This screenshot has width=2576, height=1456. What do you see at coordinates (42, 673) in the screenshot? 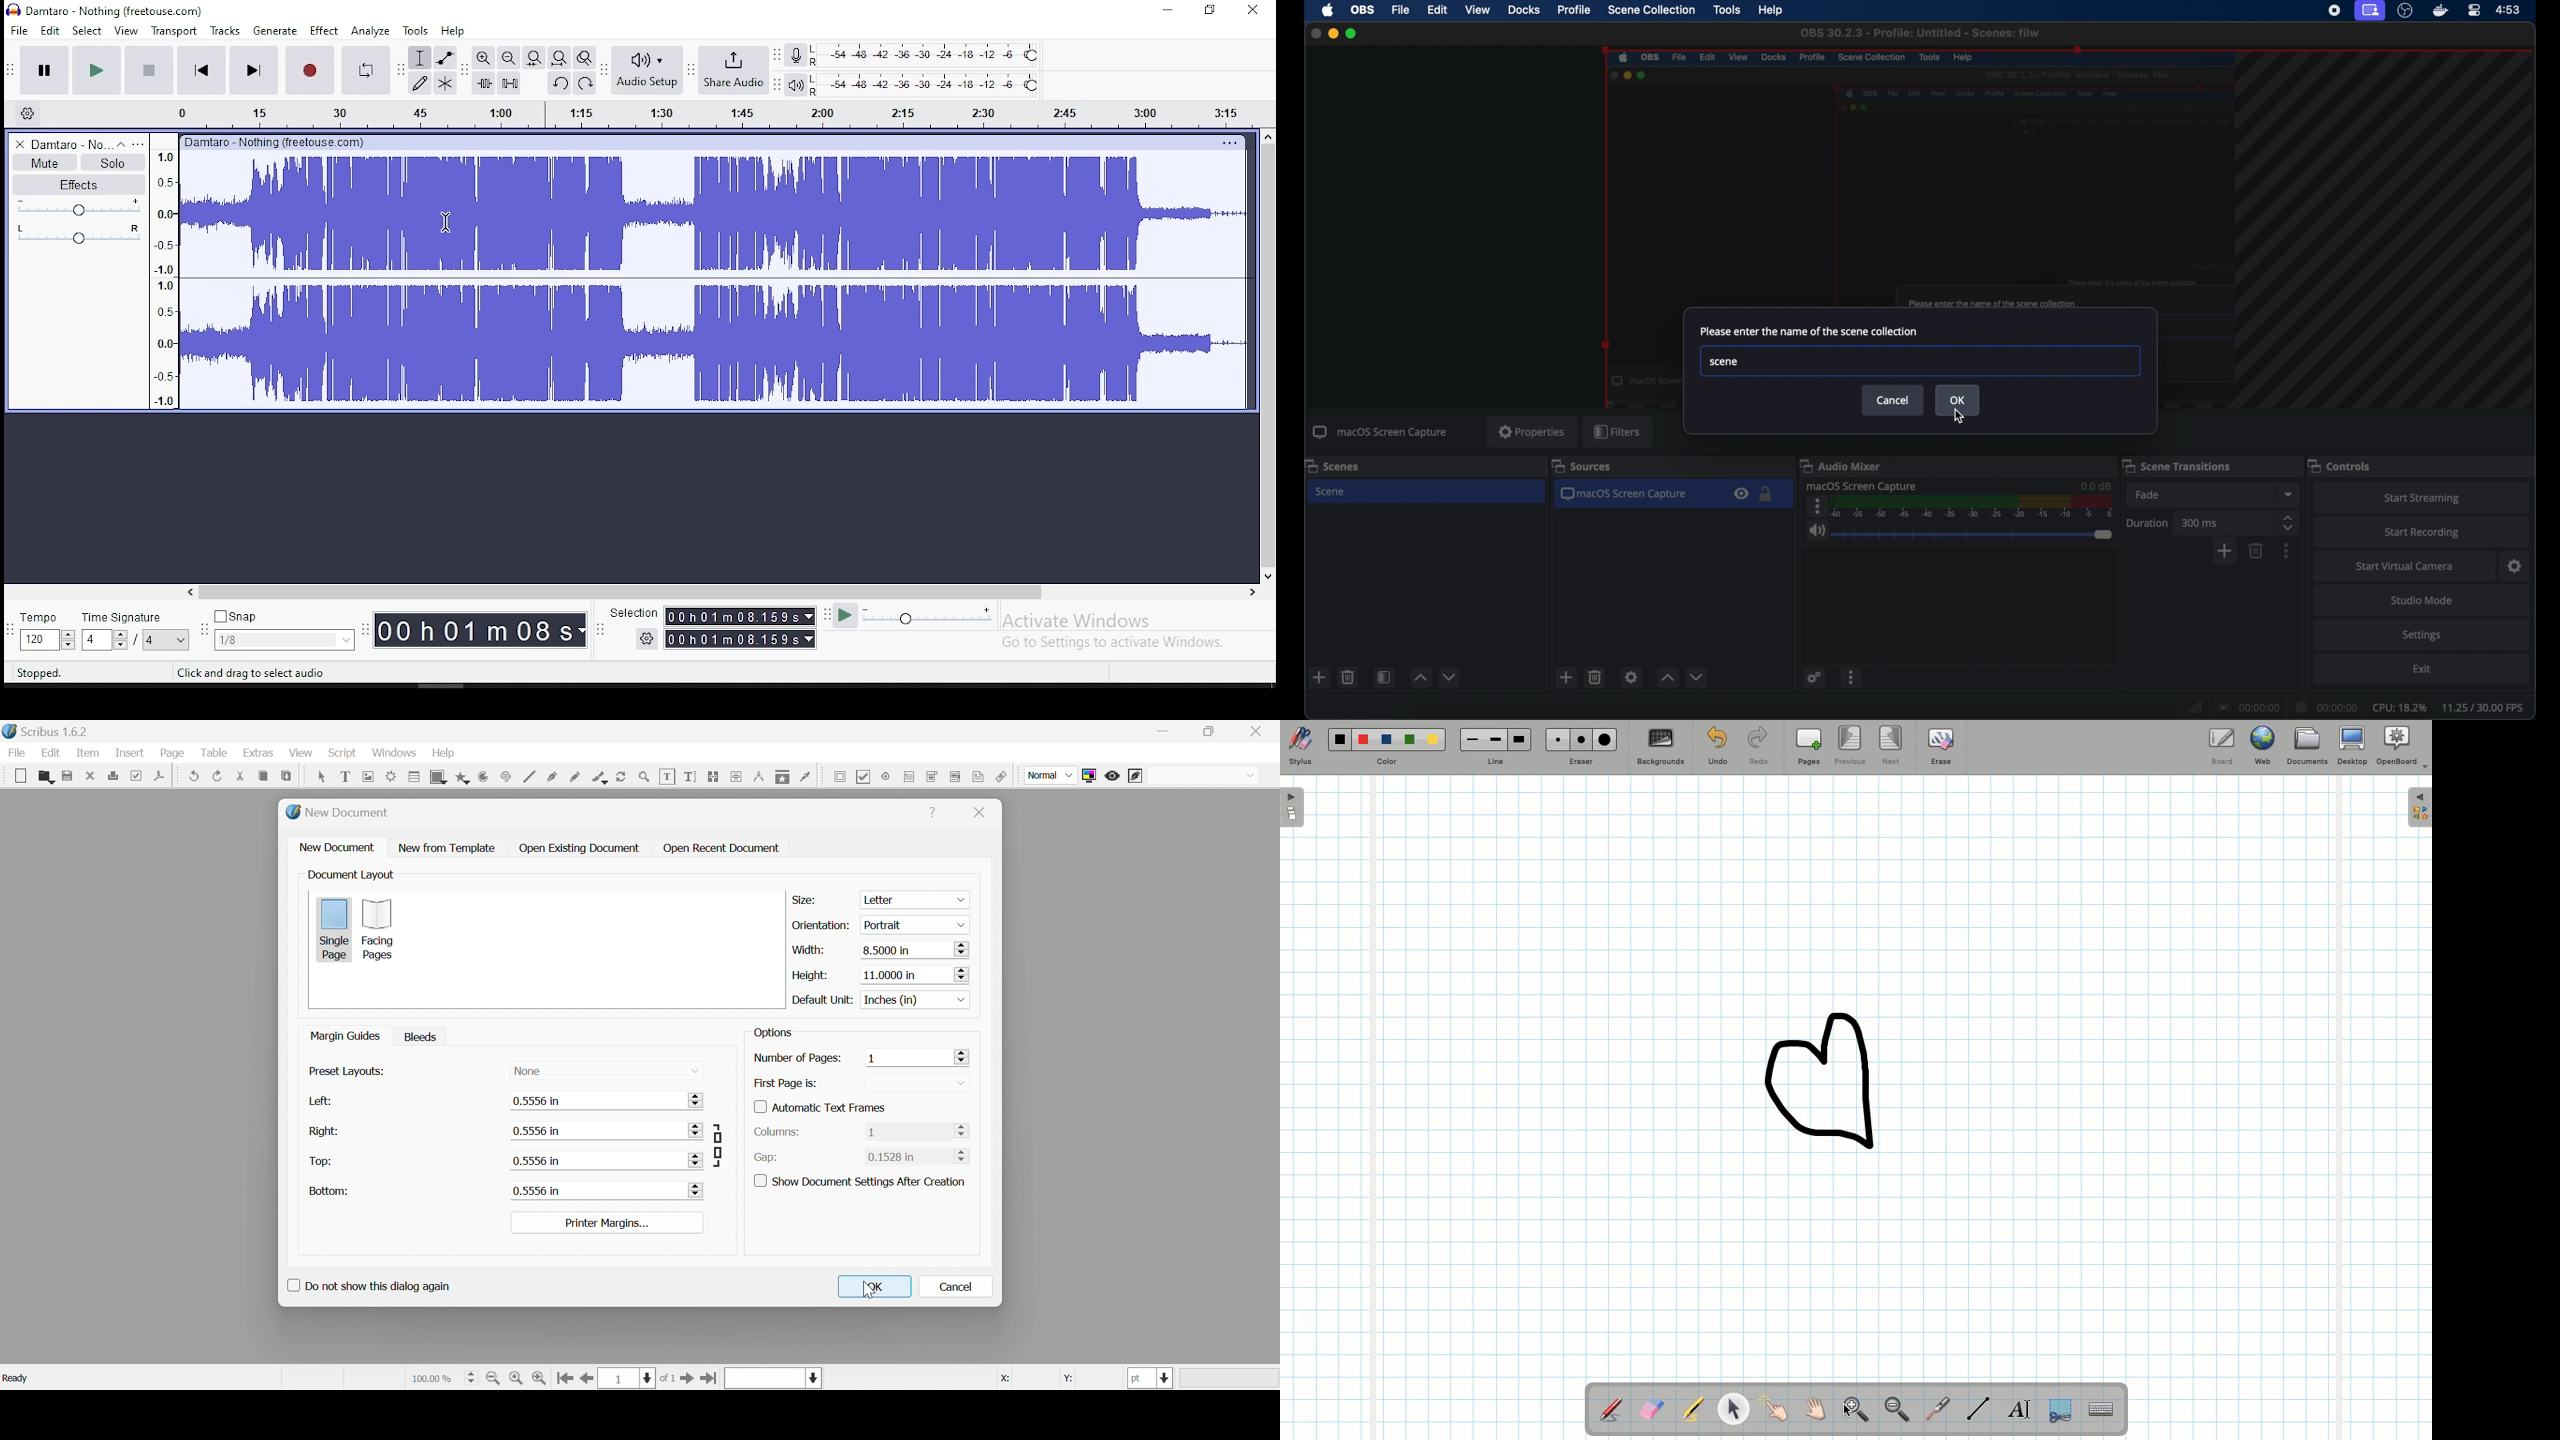
I see `Stopped.` at bounding box center [42, 673].